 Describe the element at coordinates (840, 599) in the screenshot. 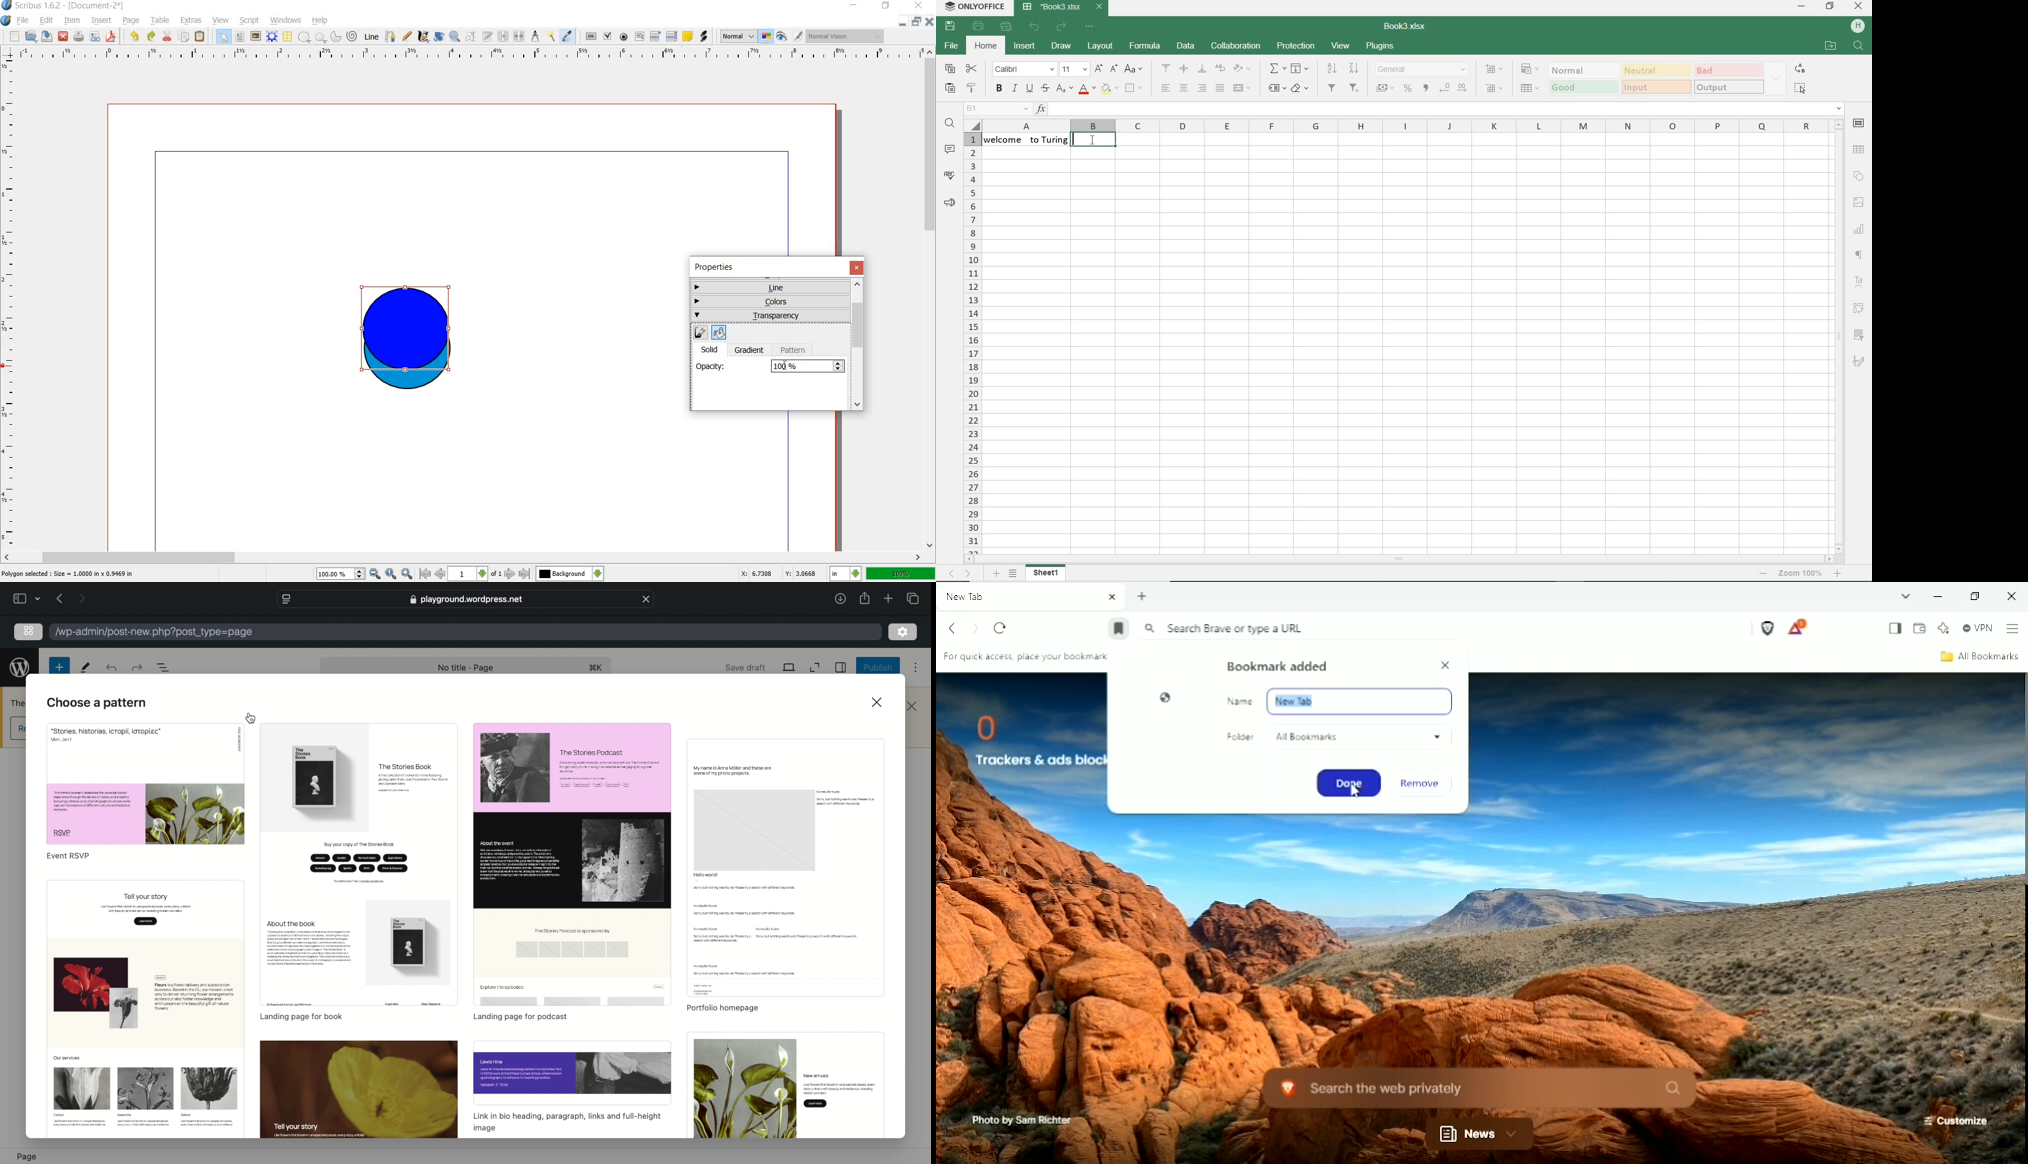

I see `share` at that location.